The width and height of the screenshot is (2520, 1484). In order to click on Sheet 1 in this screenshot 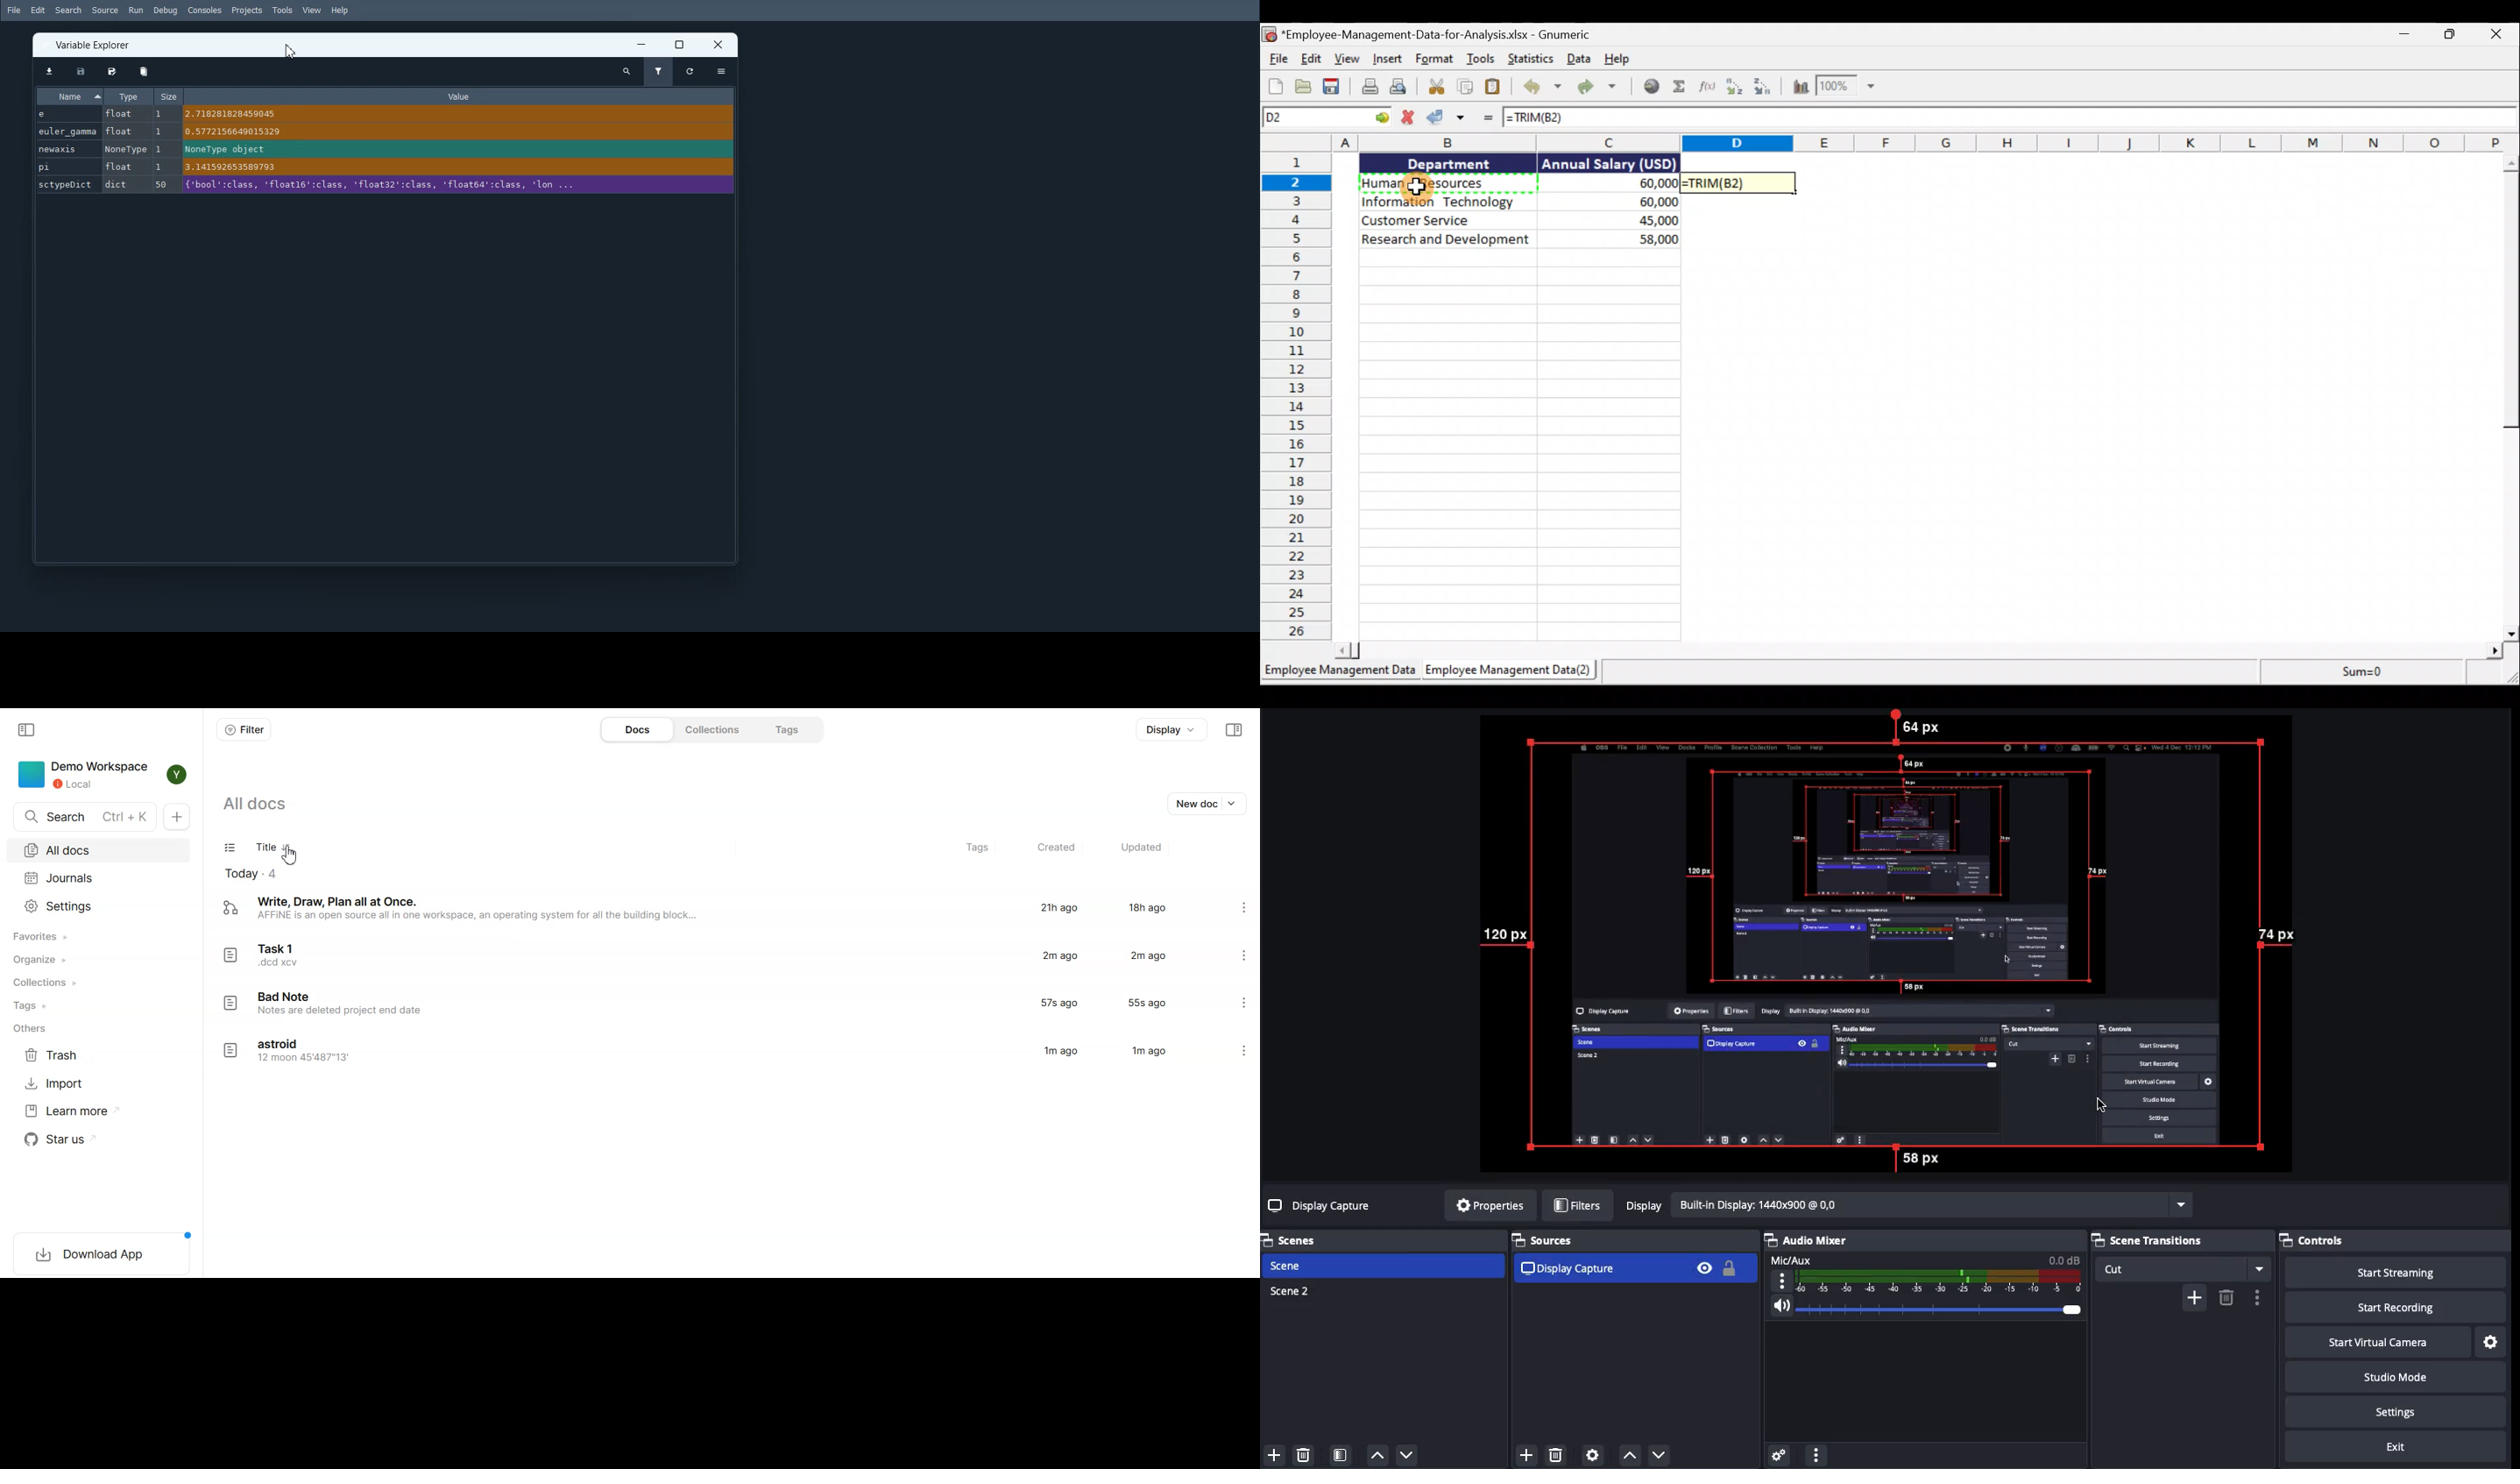, I will do `click(1339, 672)`.